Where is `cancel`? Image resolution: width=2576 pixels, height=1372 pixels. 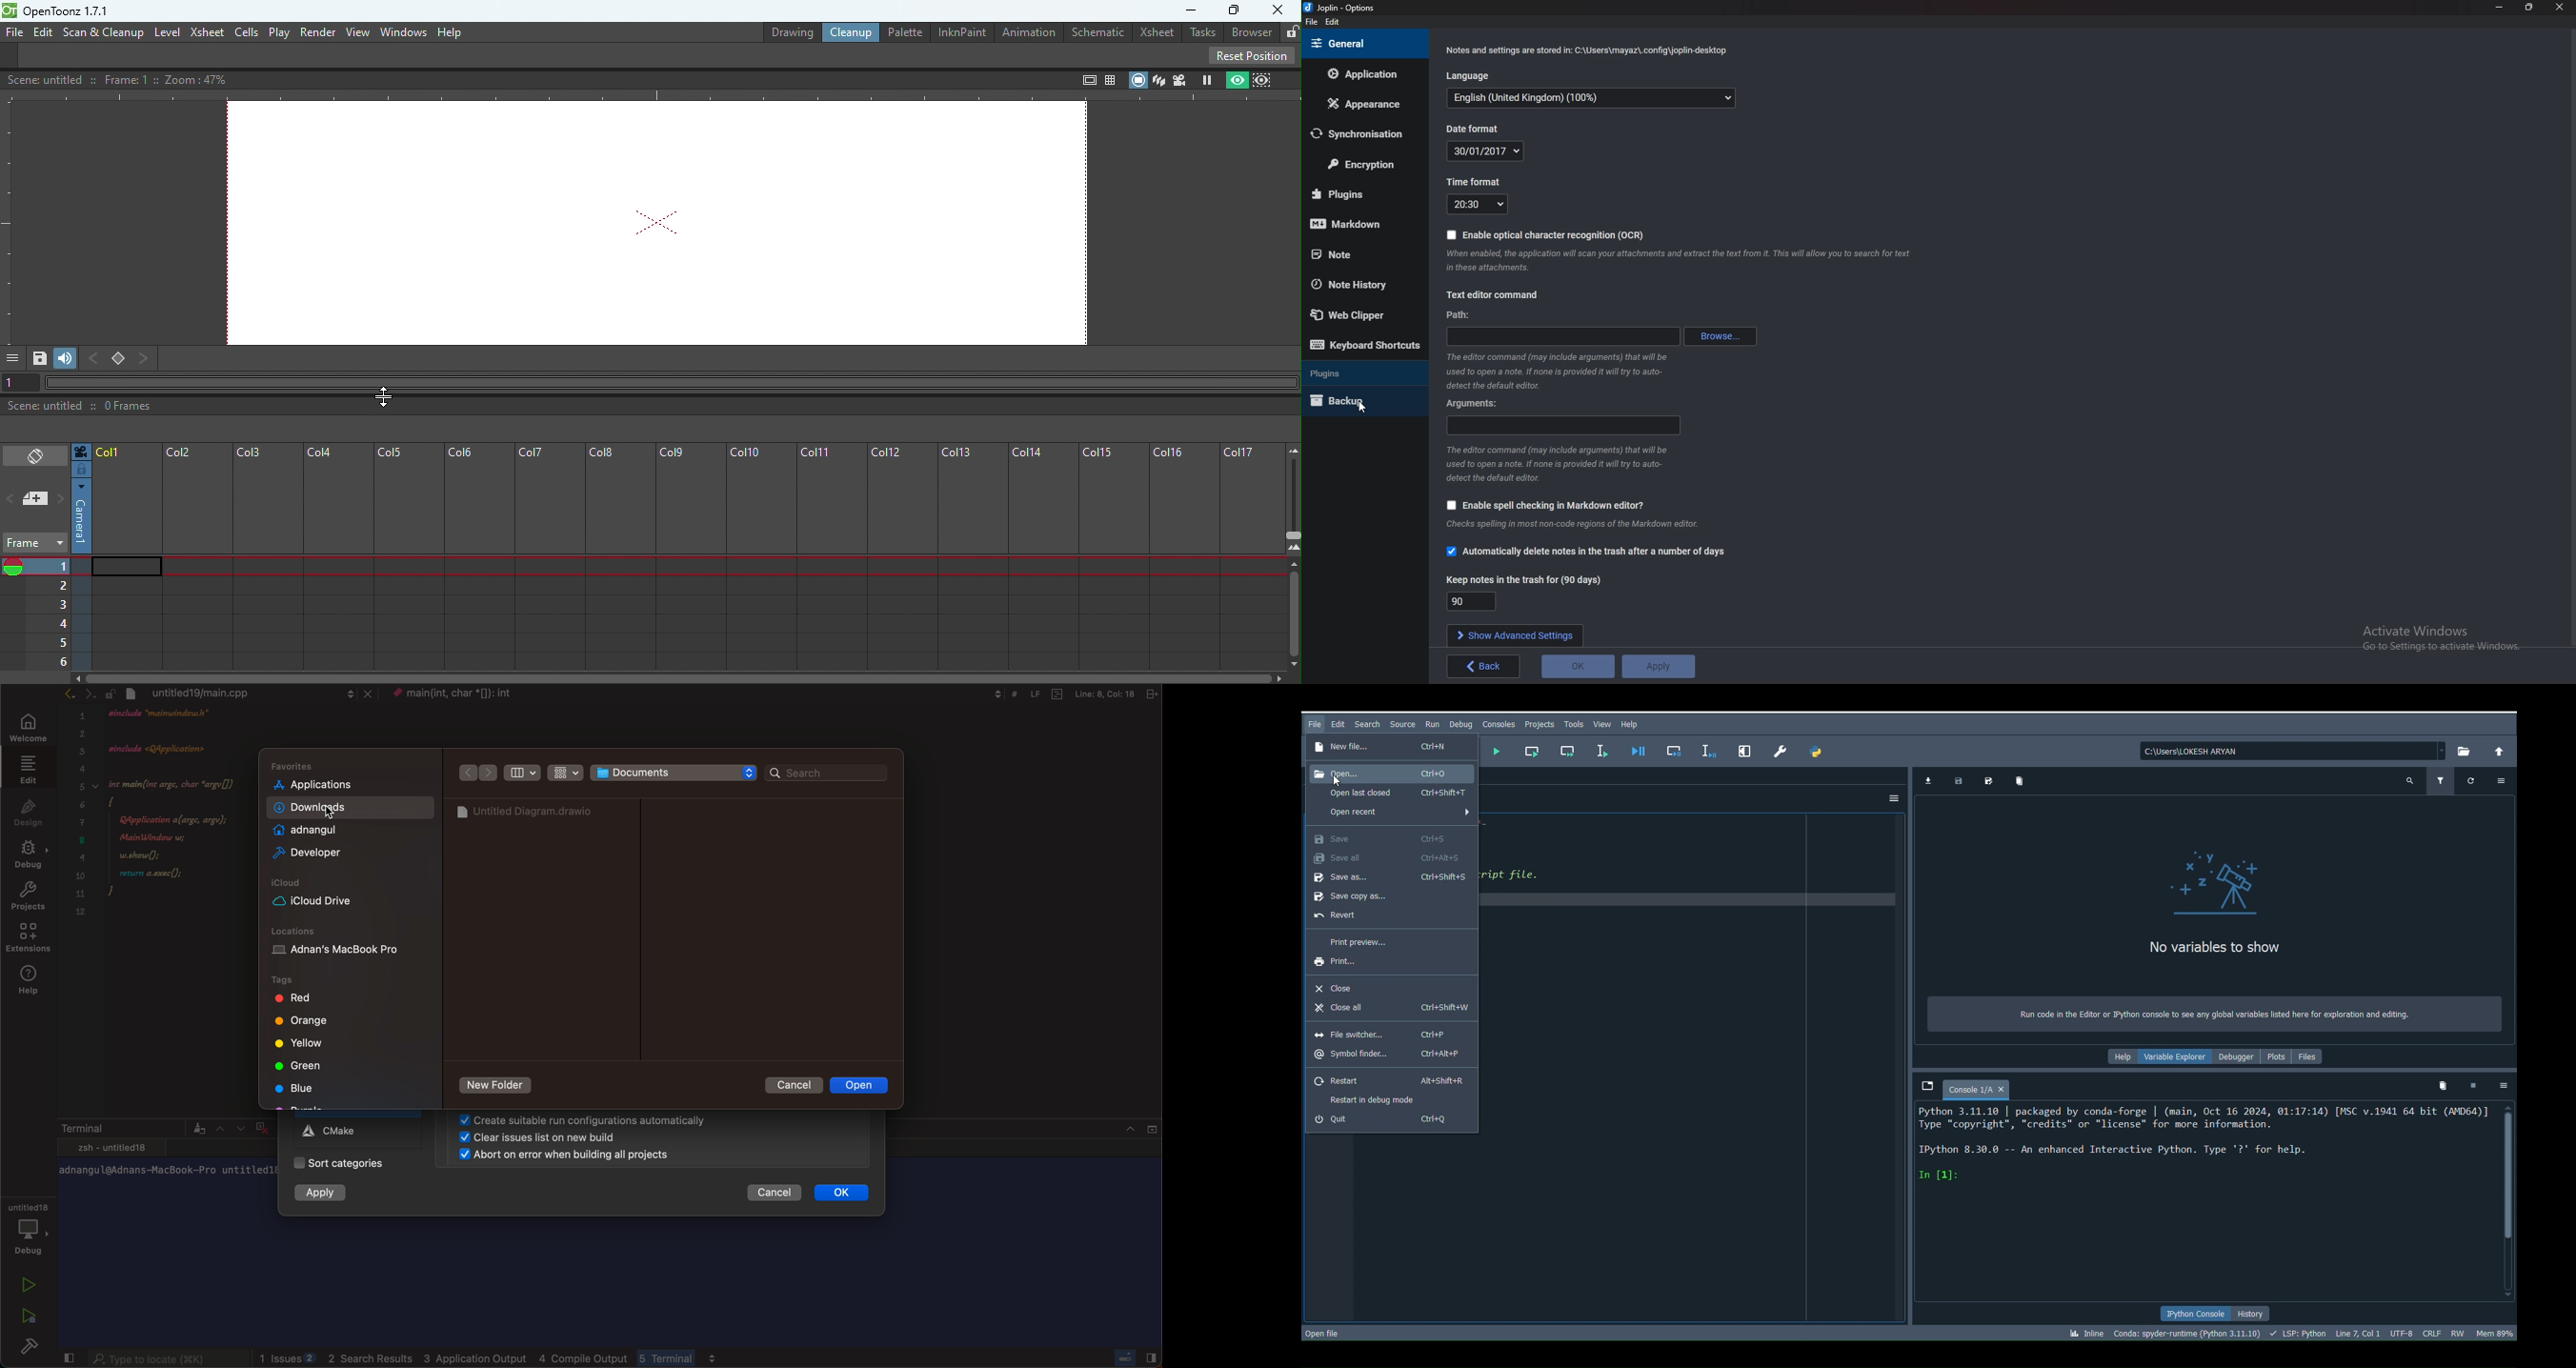
cancel is located at coordinates (797, 1087).